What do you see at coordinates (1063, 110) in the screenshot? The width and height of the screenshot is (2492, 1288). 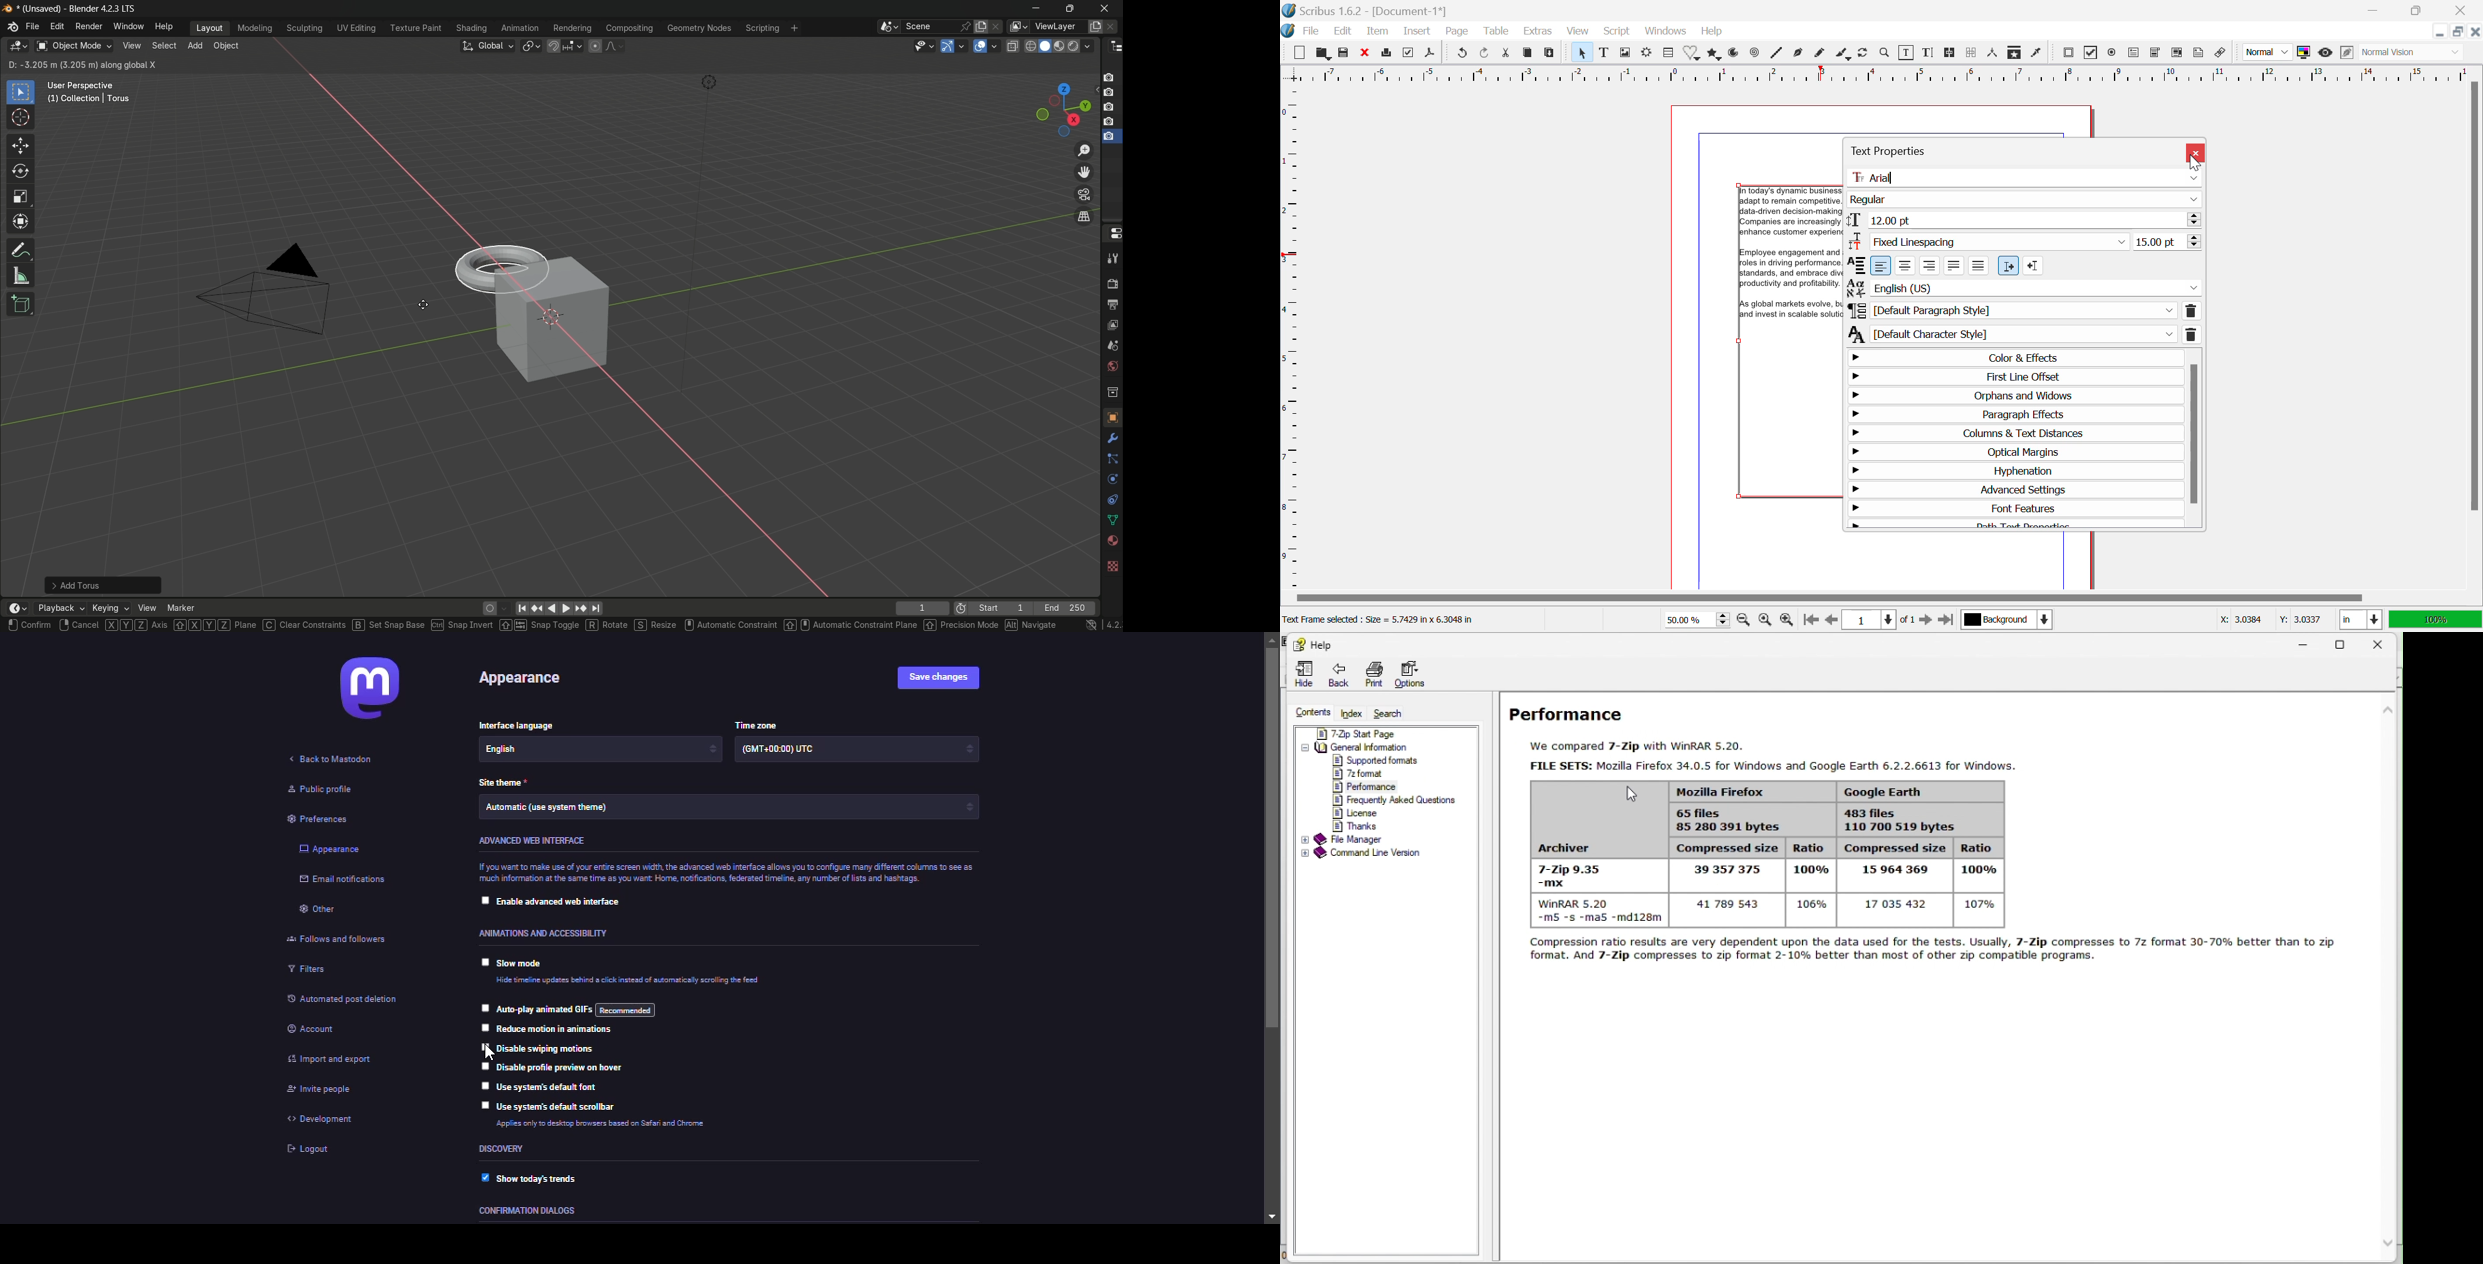 I see `preset viewpoint` at bounding box center [1063, 110].